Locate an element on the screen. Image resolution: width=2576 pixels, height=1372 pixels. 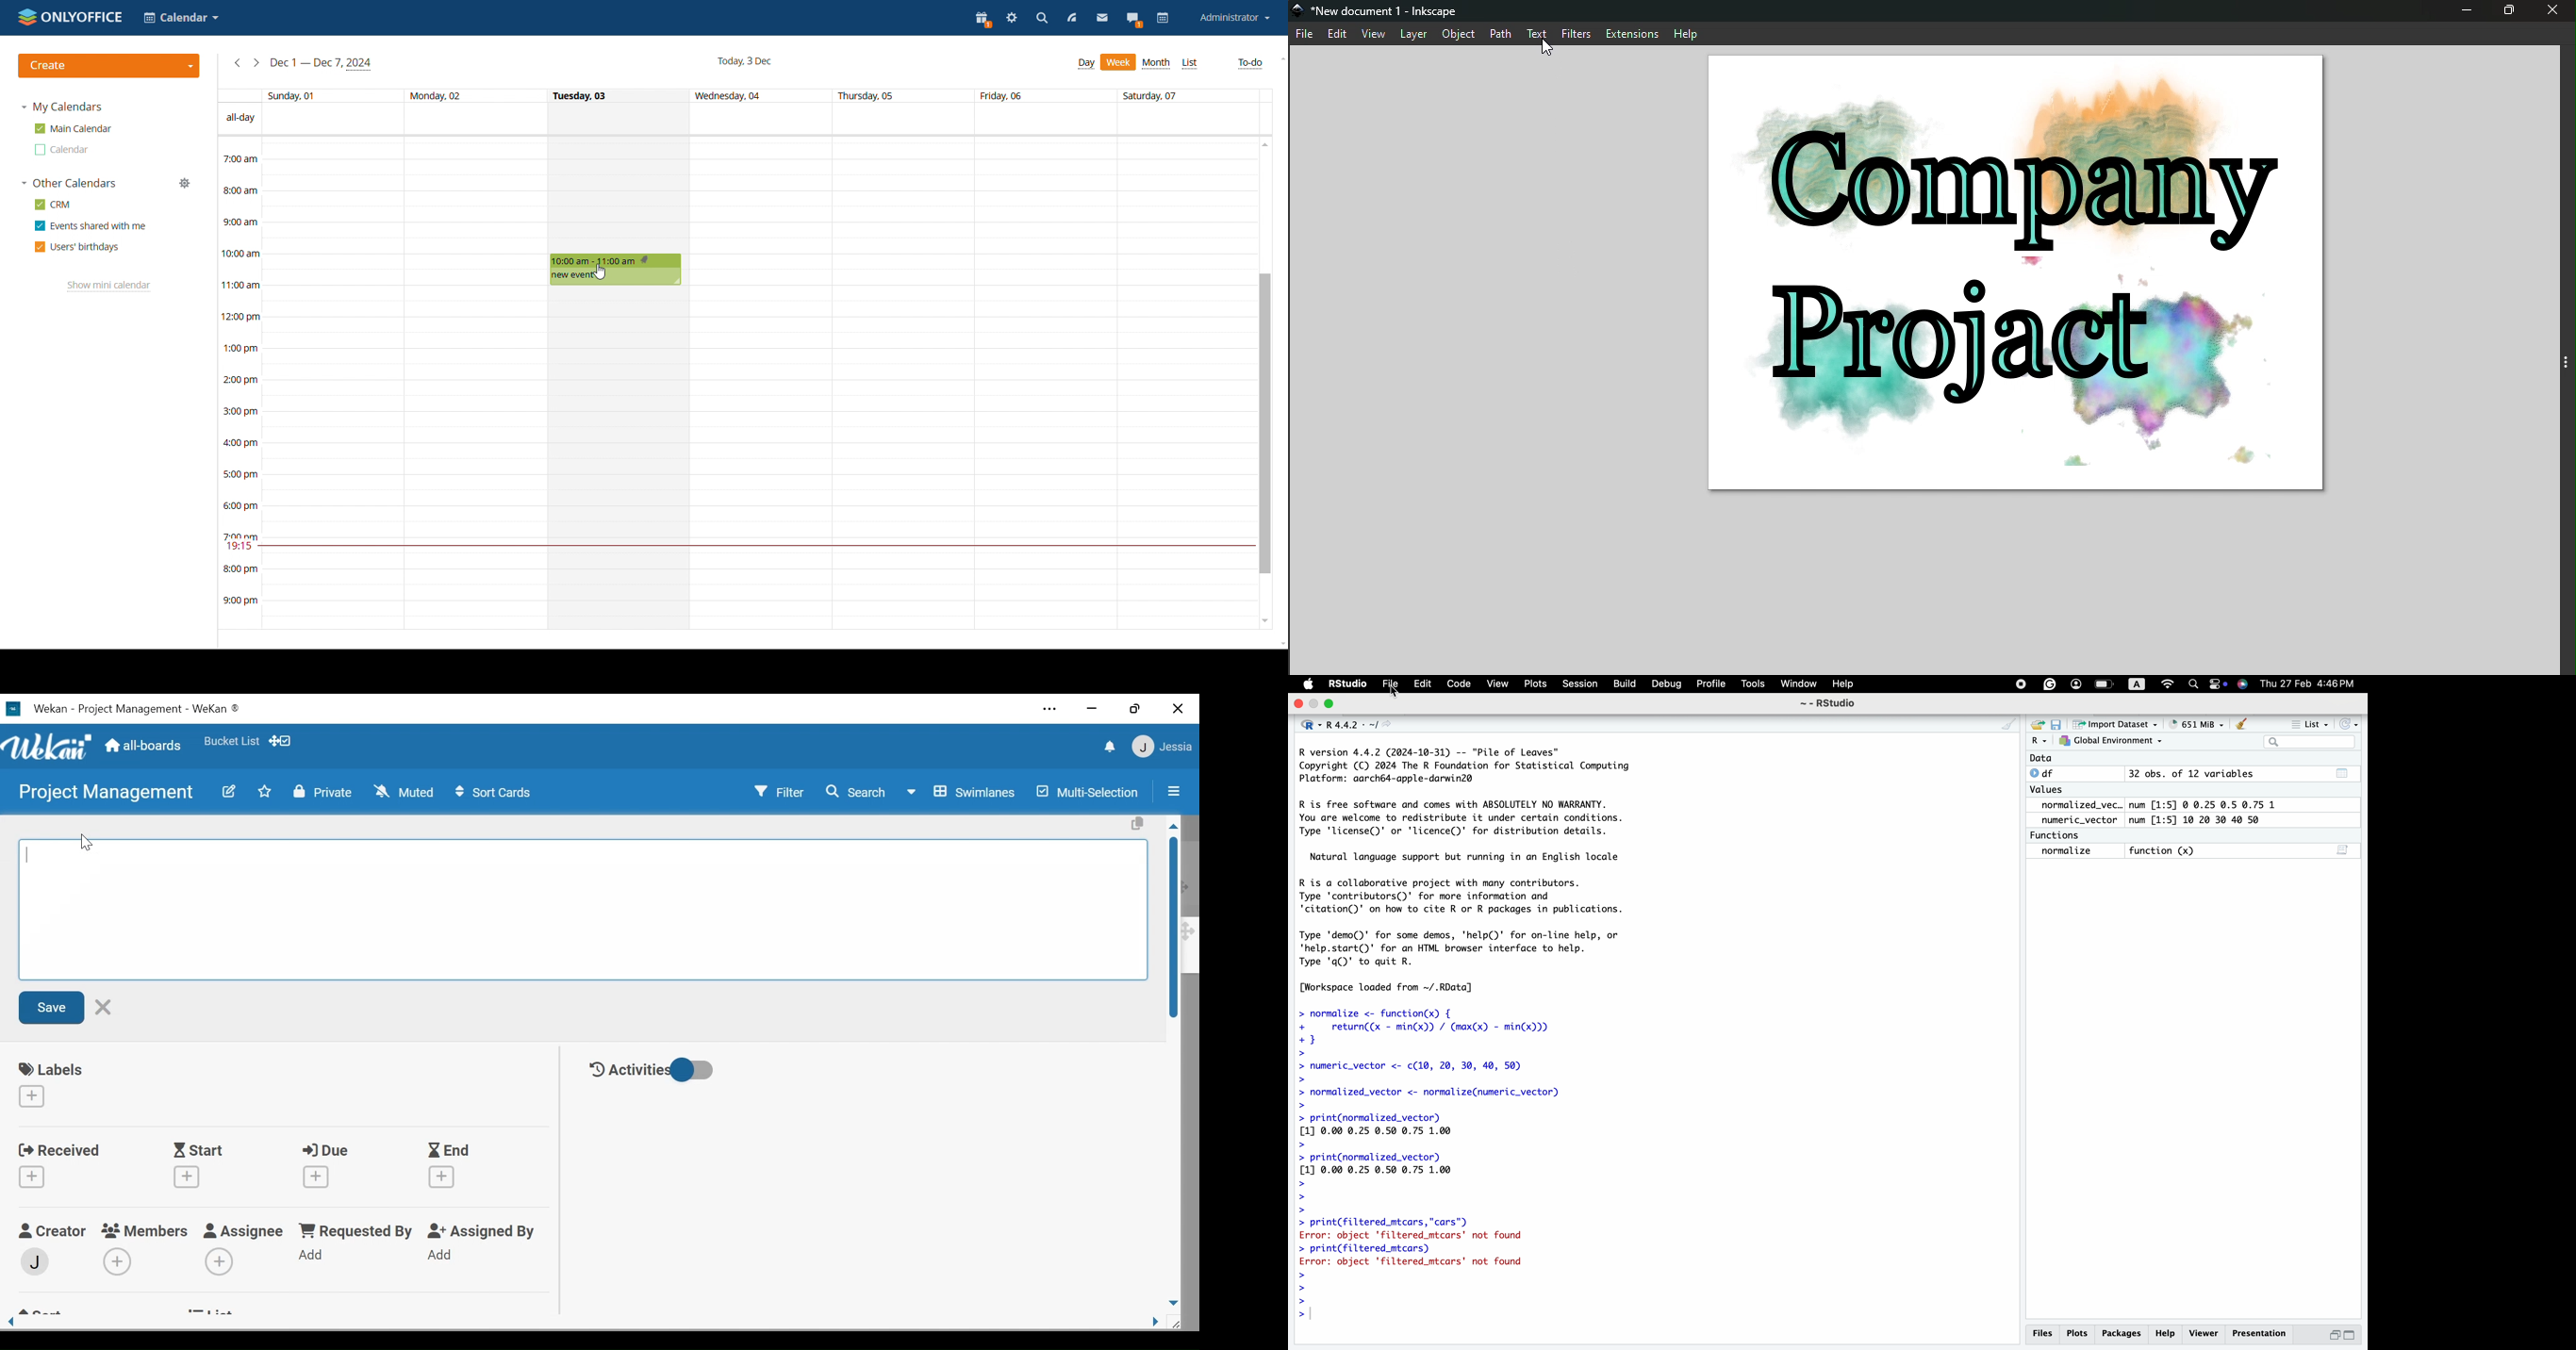
path is located at coordinates (1500, 33).